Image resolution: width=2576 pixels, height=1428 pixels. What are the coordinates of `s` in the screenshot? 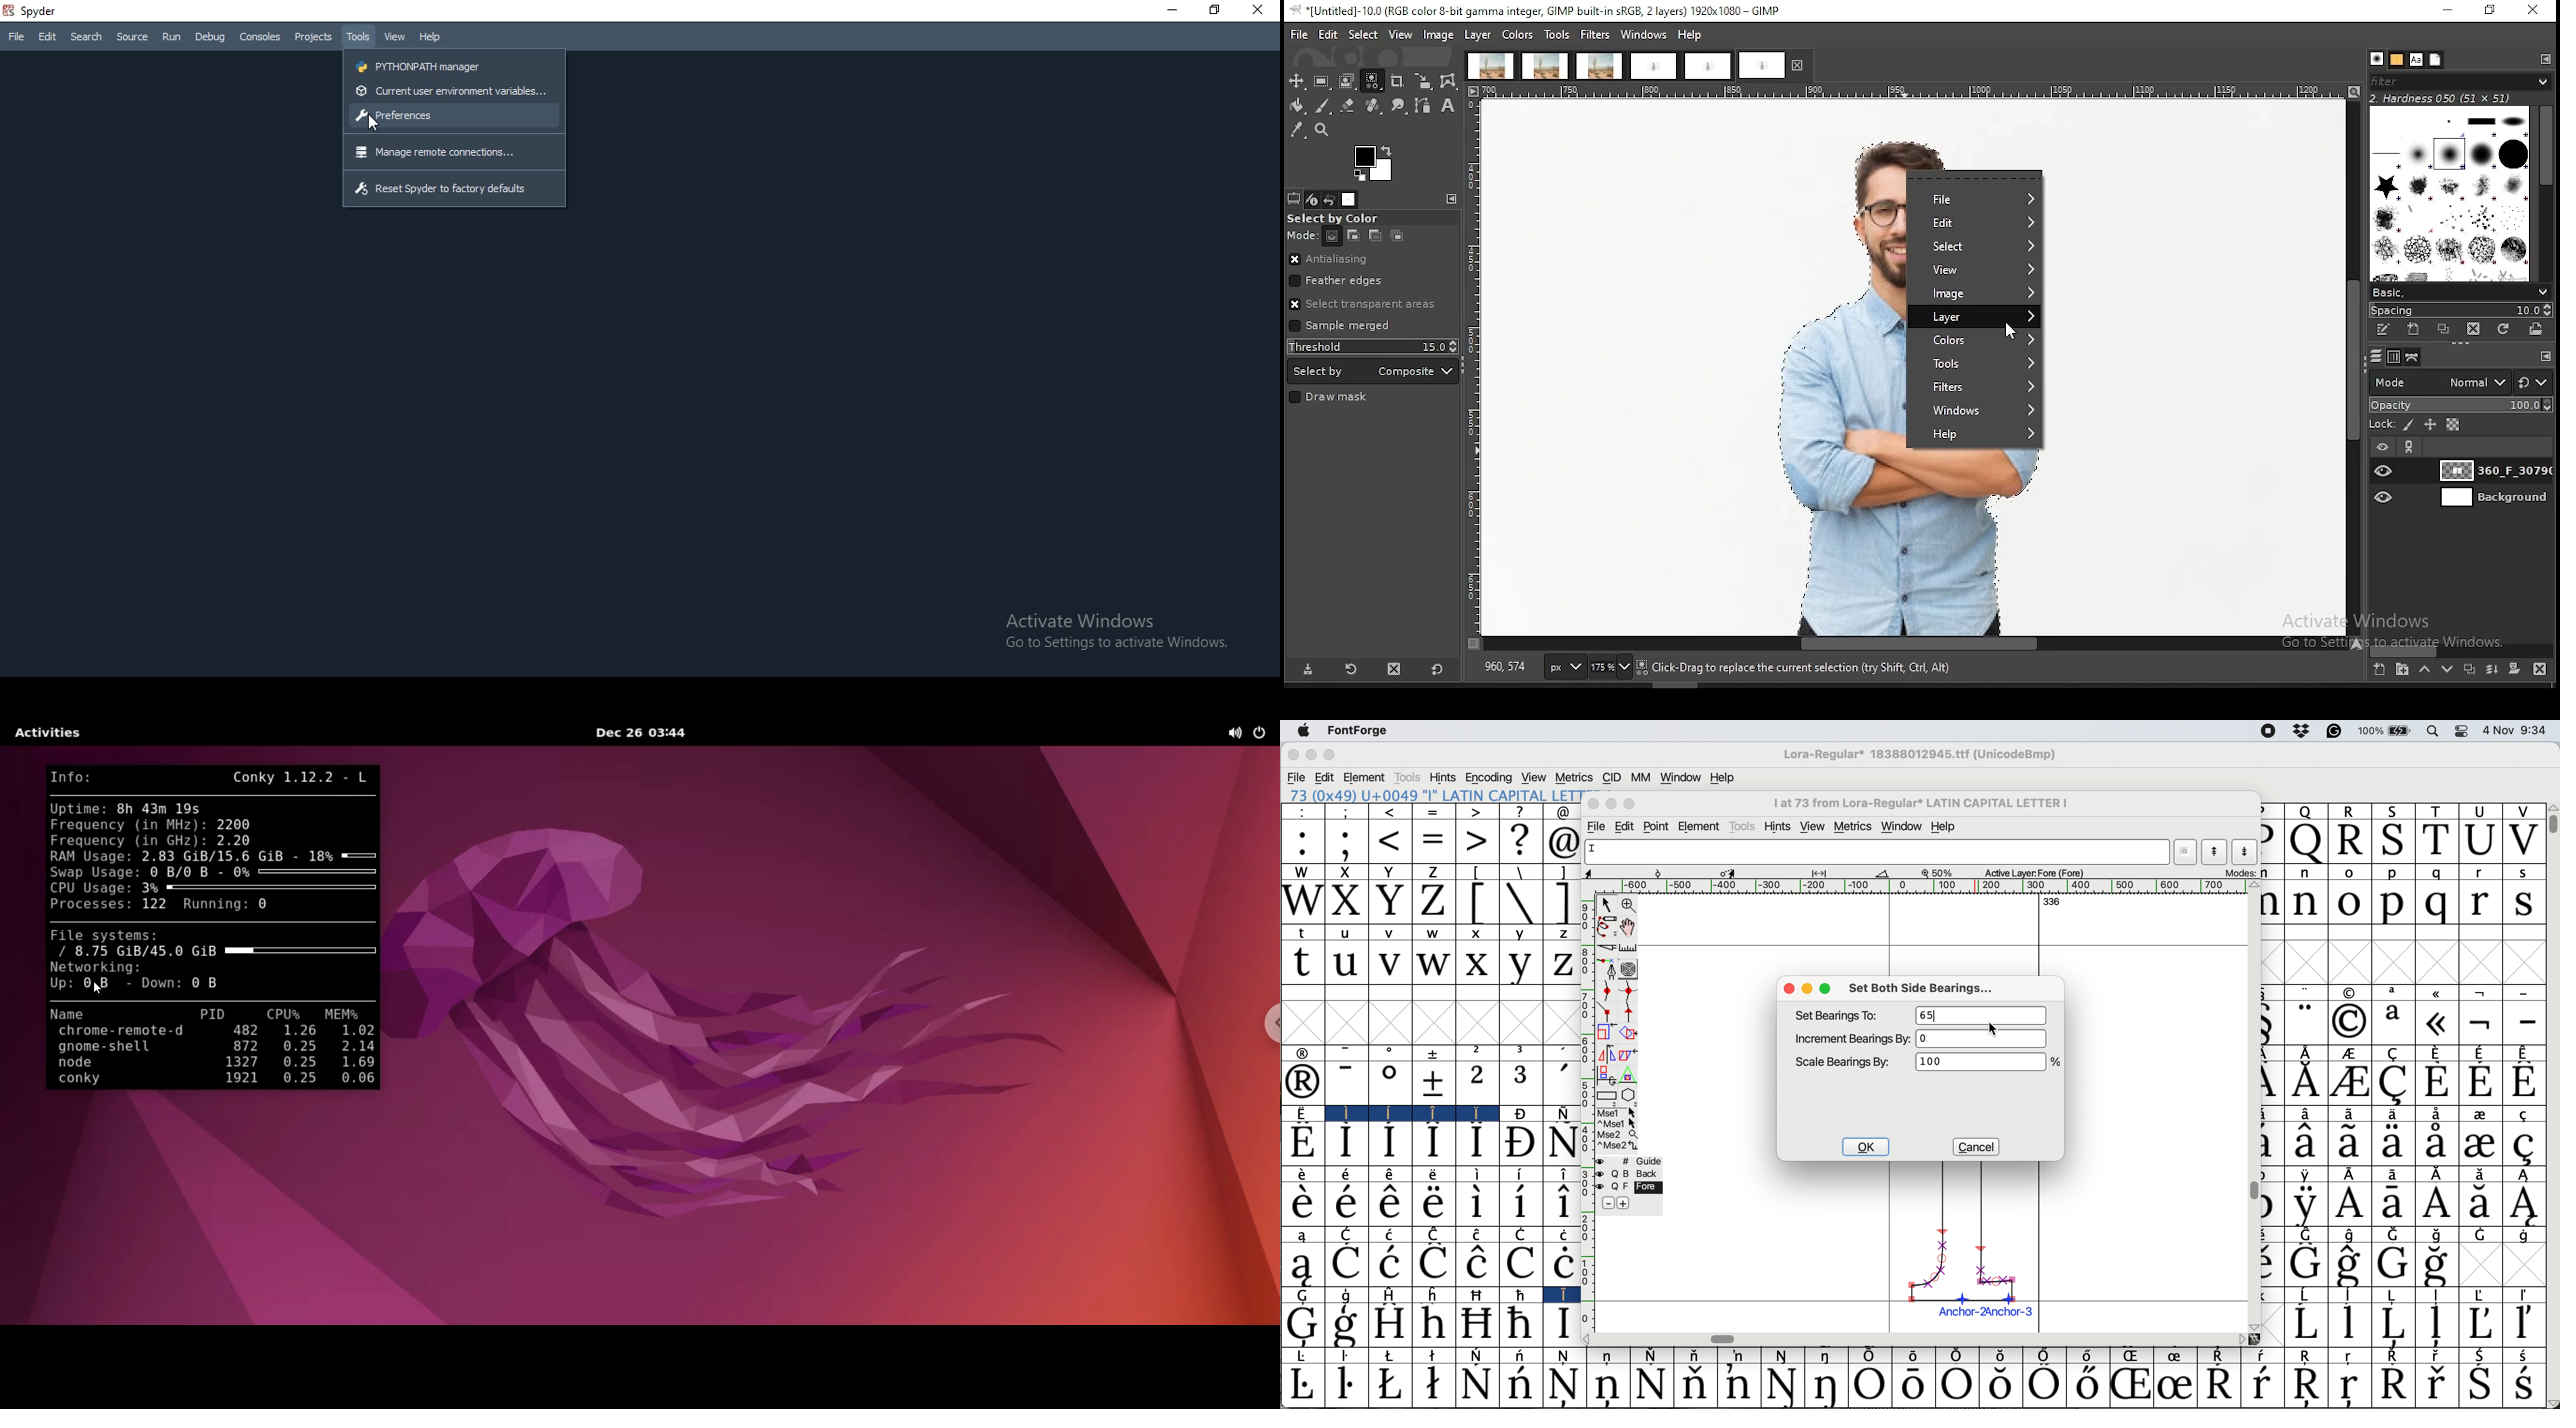 It's located at (2524, 904).